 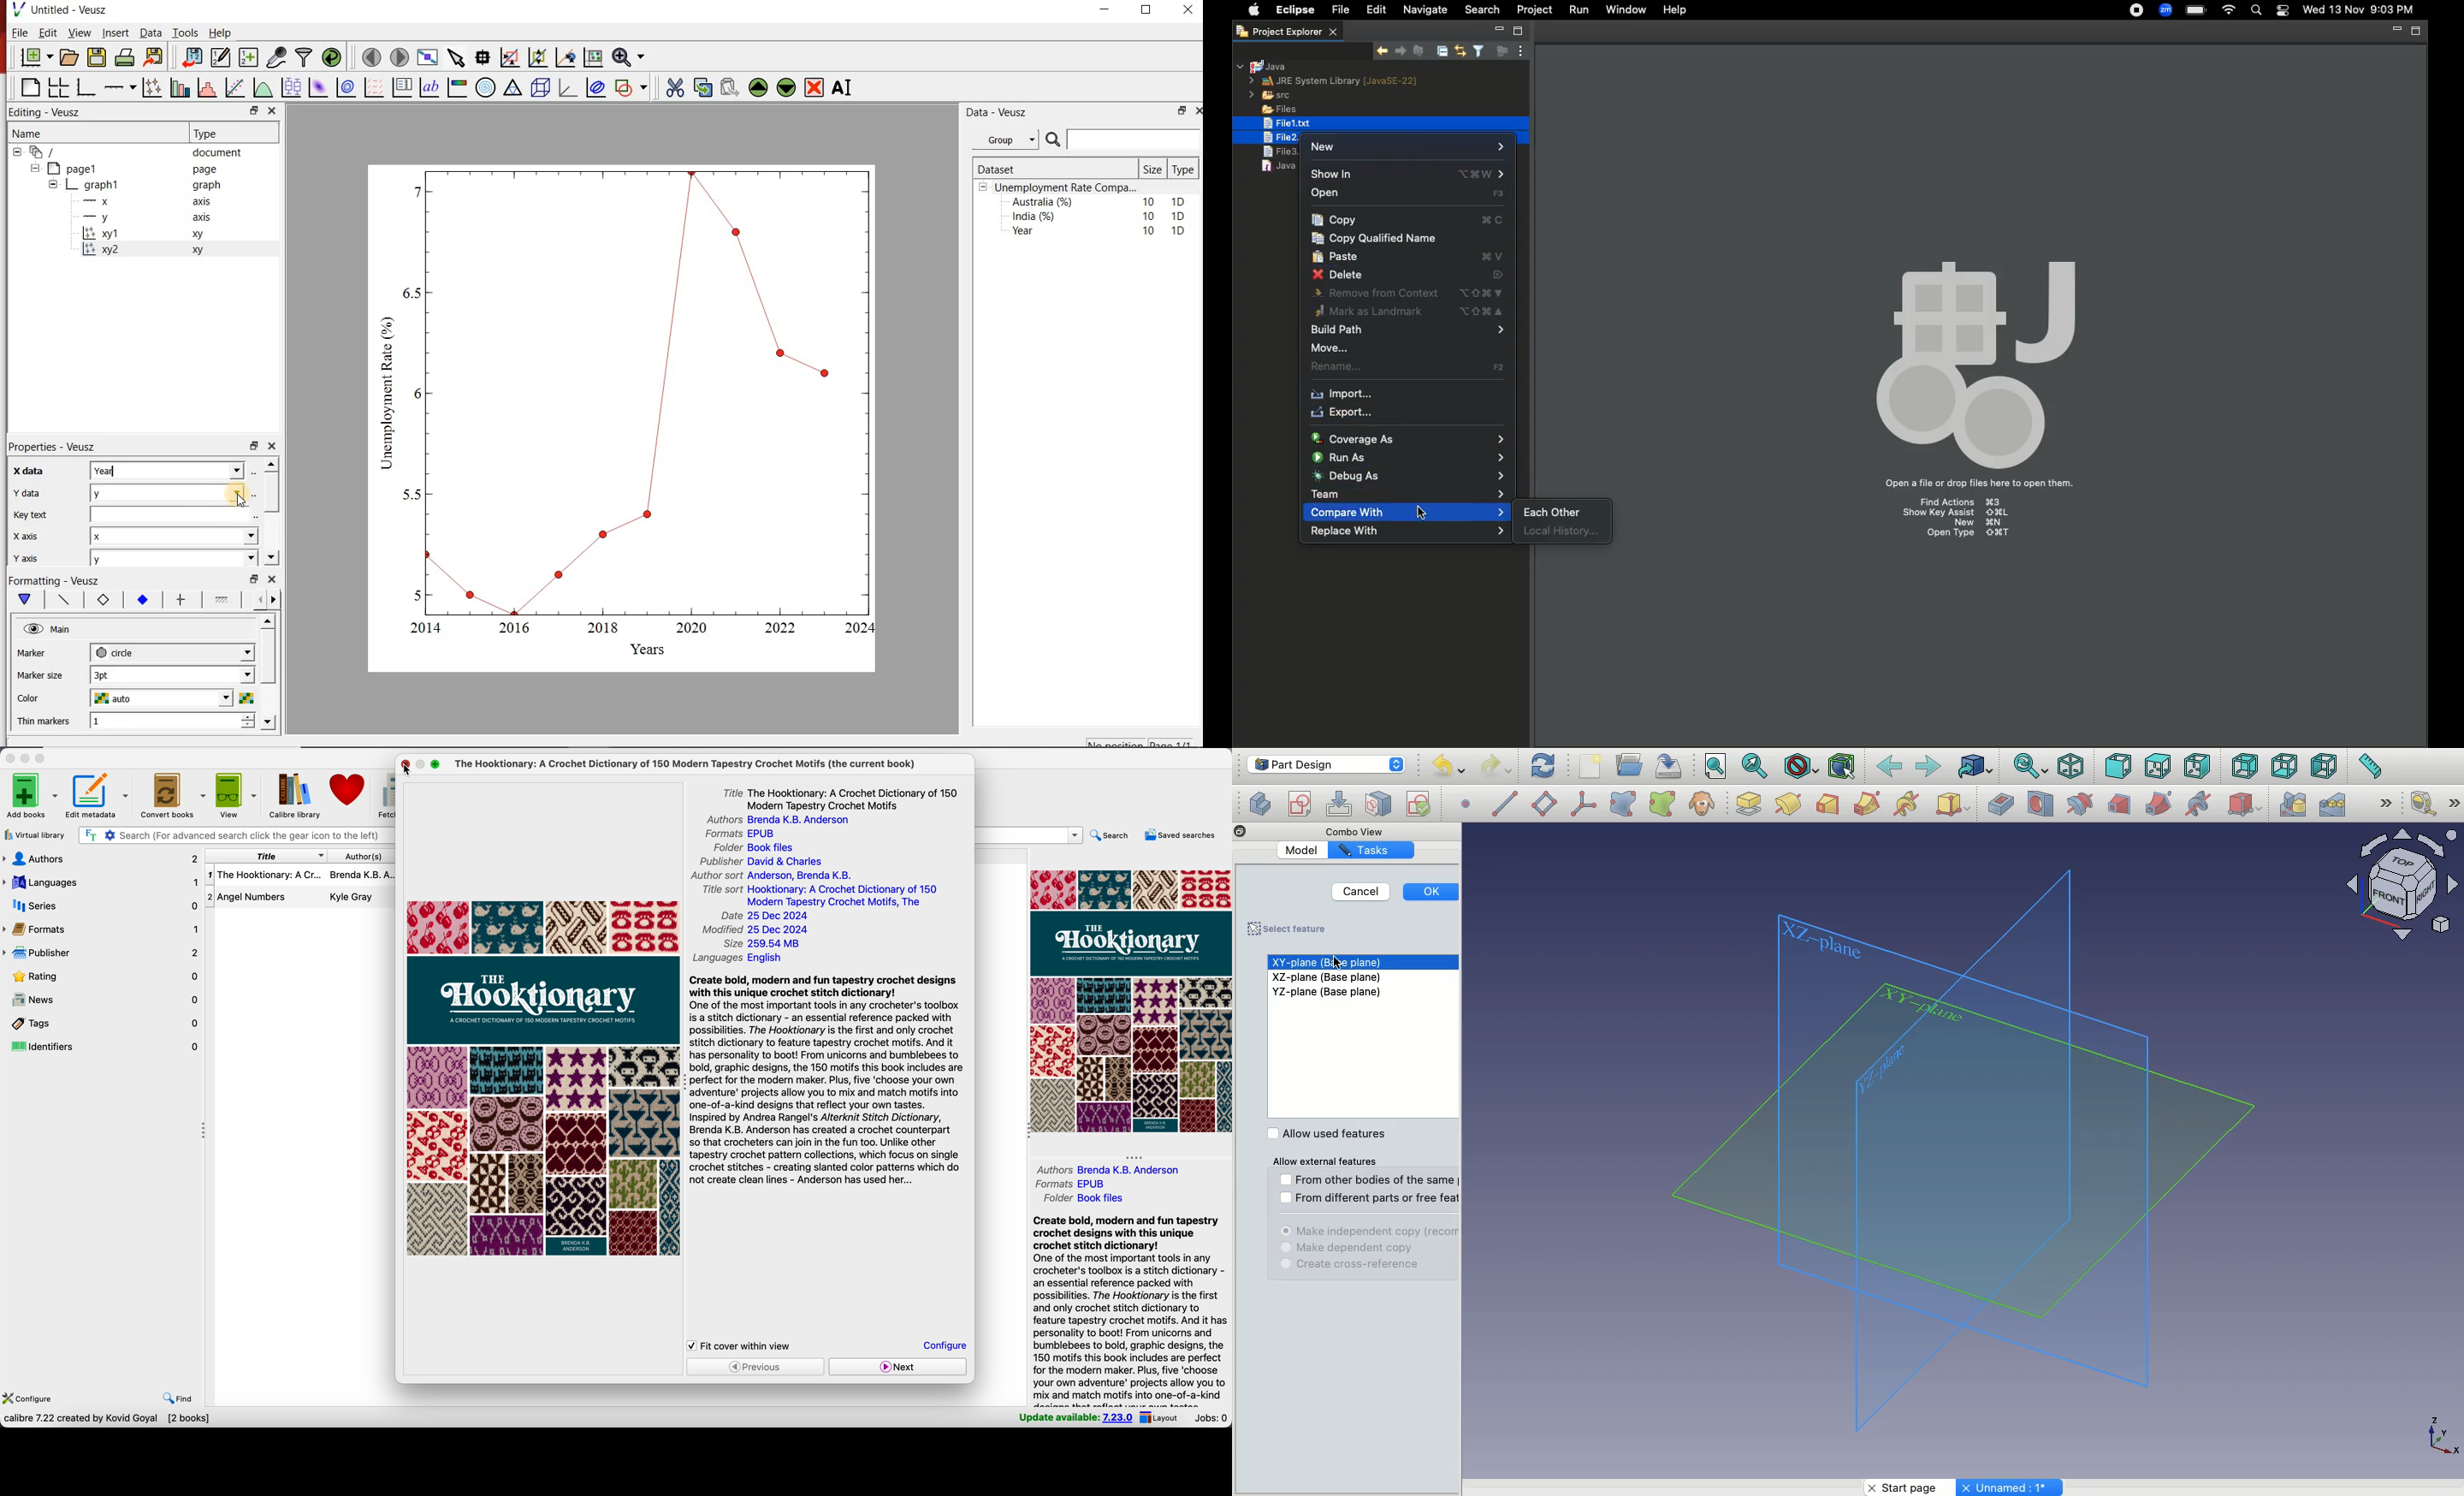 I want to click on Combo View, so click(x=1355, y=832).